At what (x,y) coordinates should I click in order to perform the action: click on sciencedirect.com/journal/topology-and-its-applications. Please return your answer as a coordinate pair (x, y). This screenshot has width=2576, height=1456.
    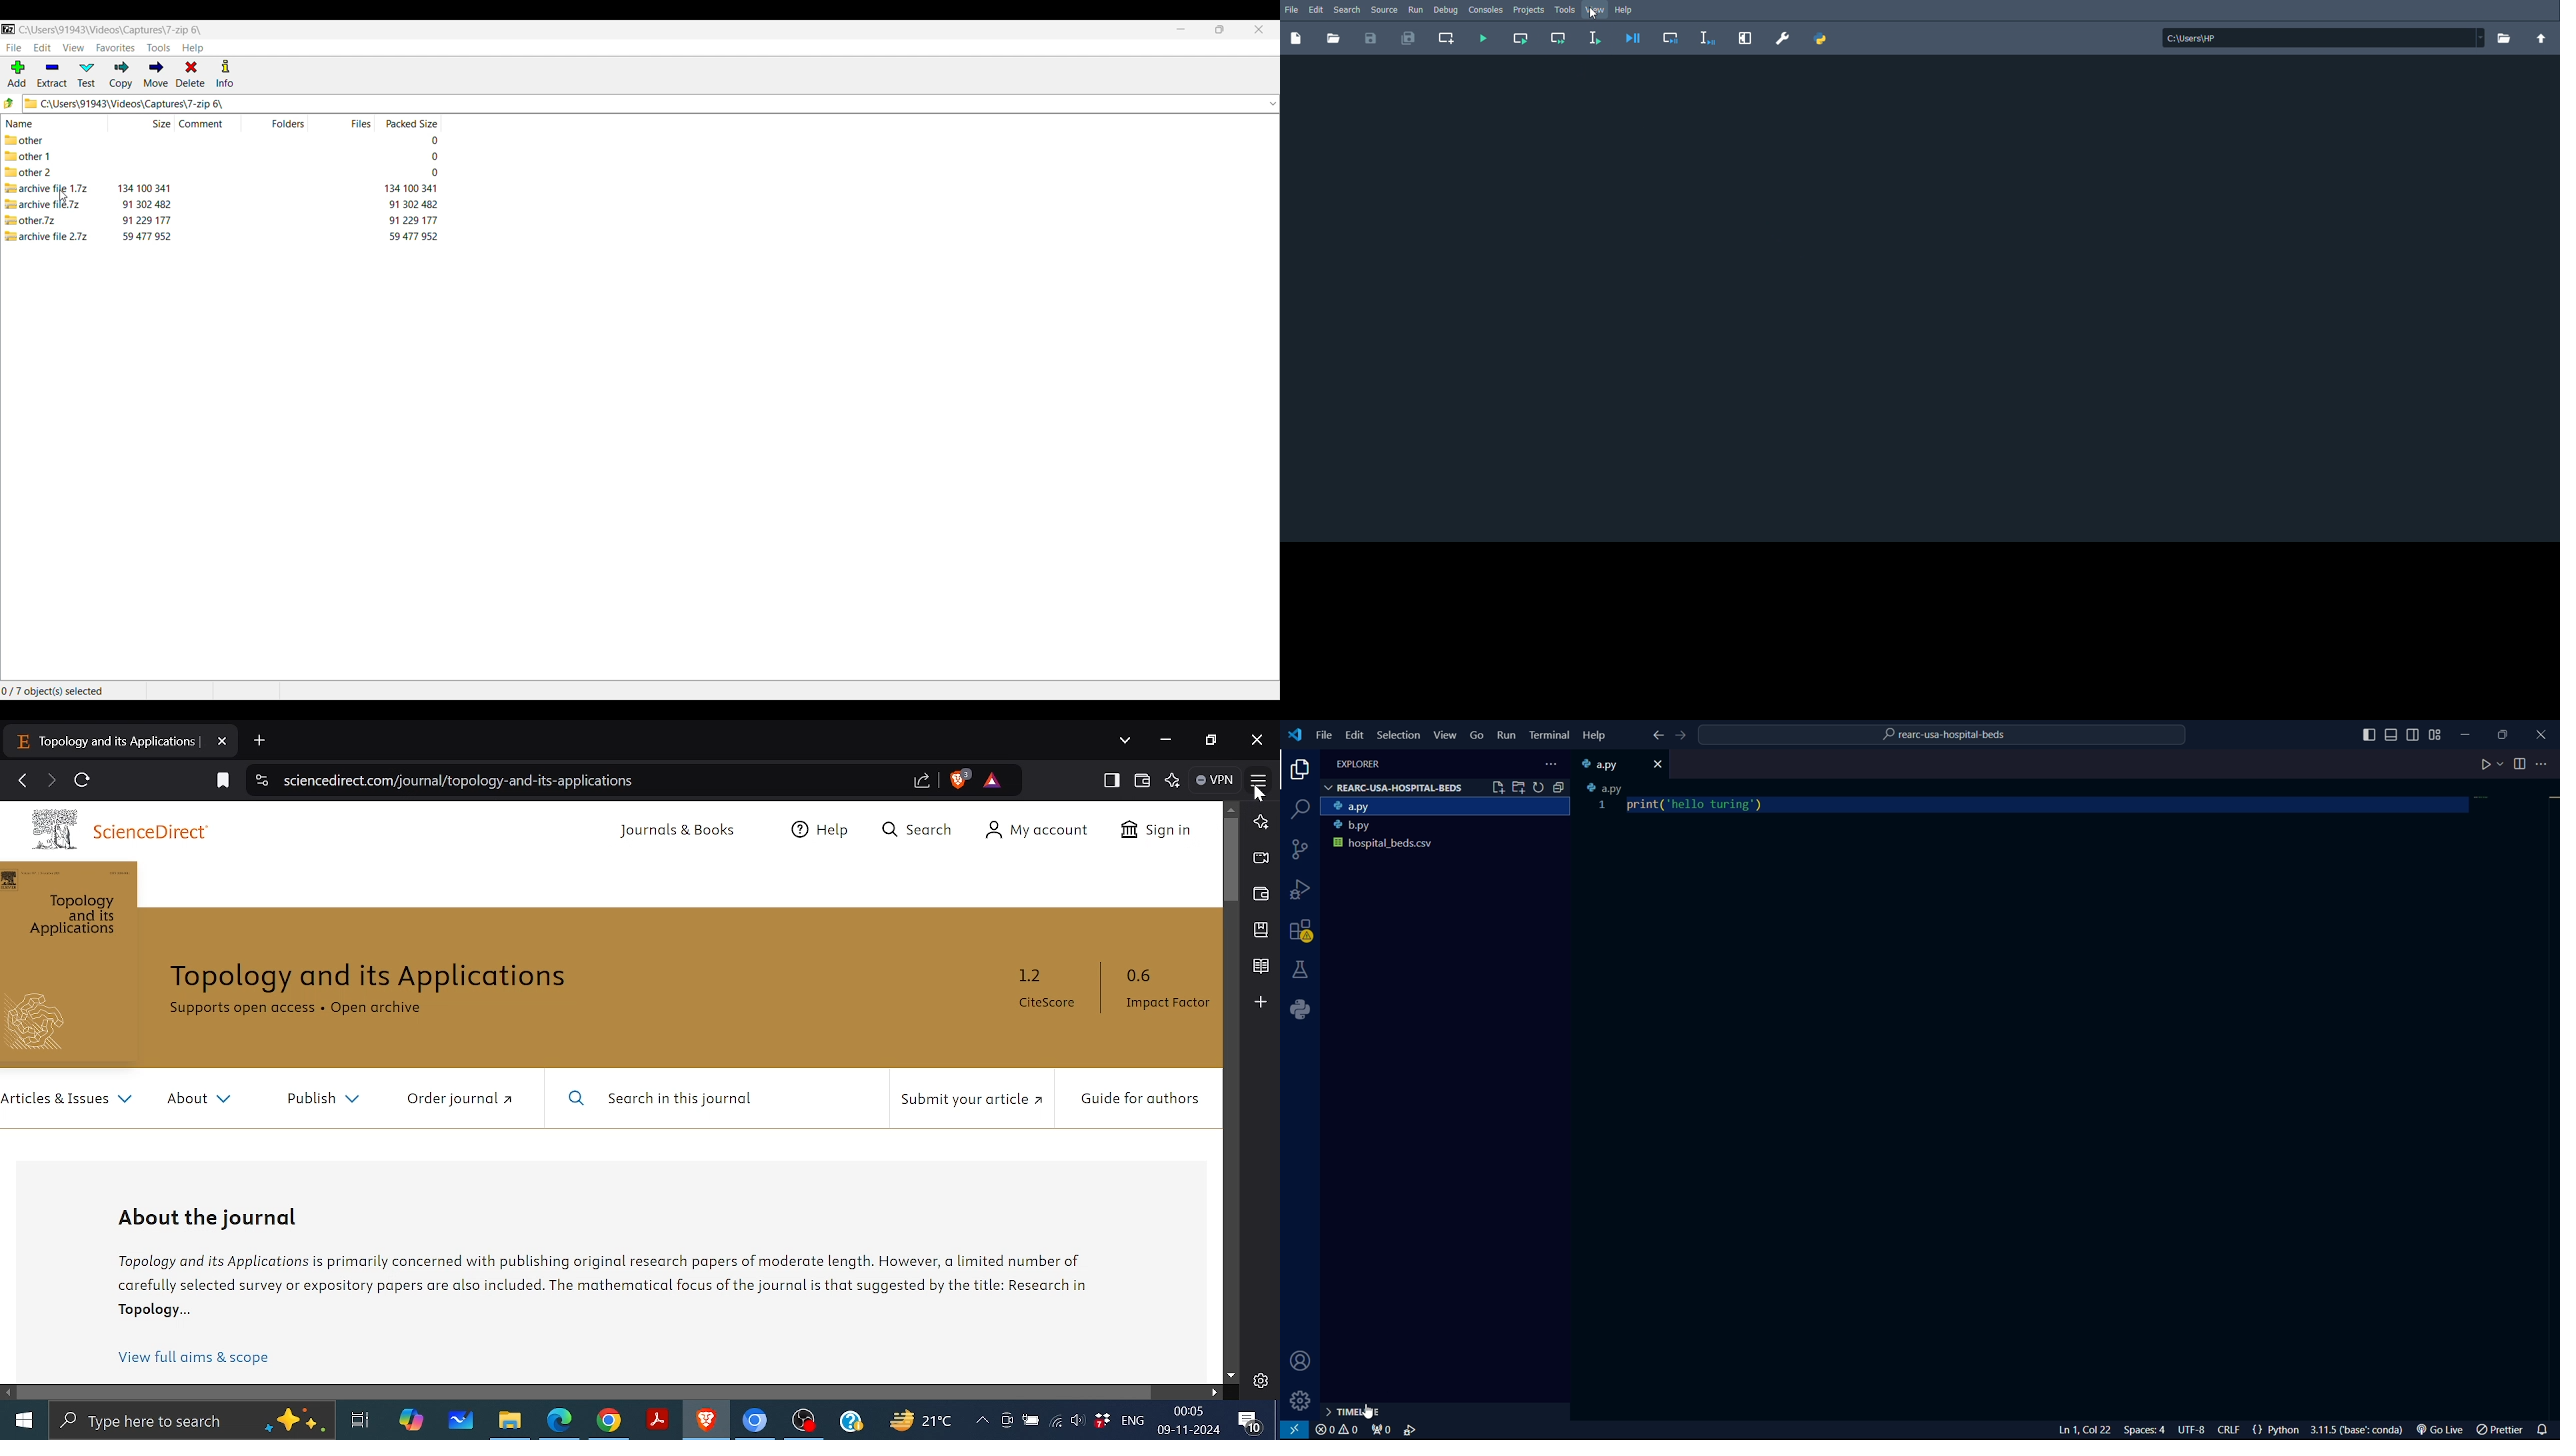
    Looking at the image, I should click on (460, 782).